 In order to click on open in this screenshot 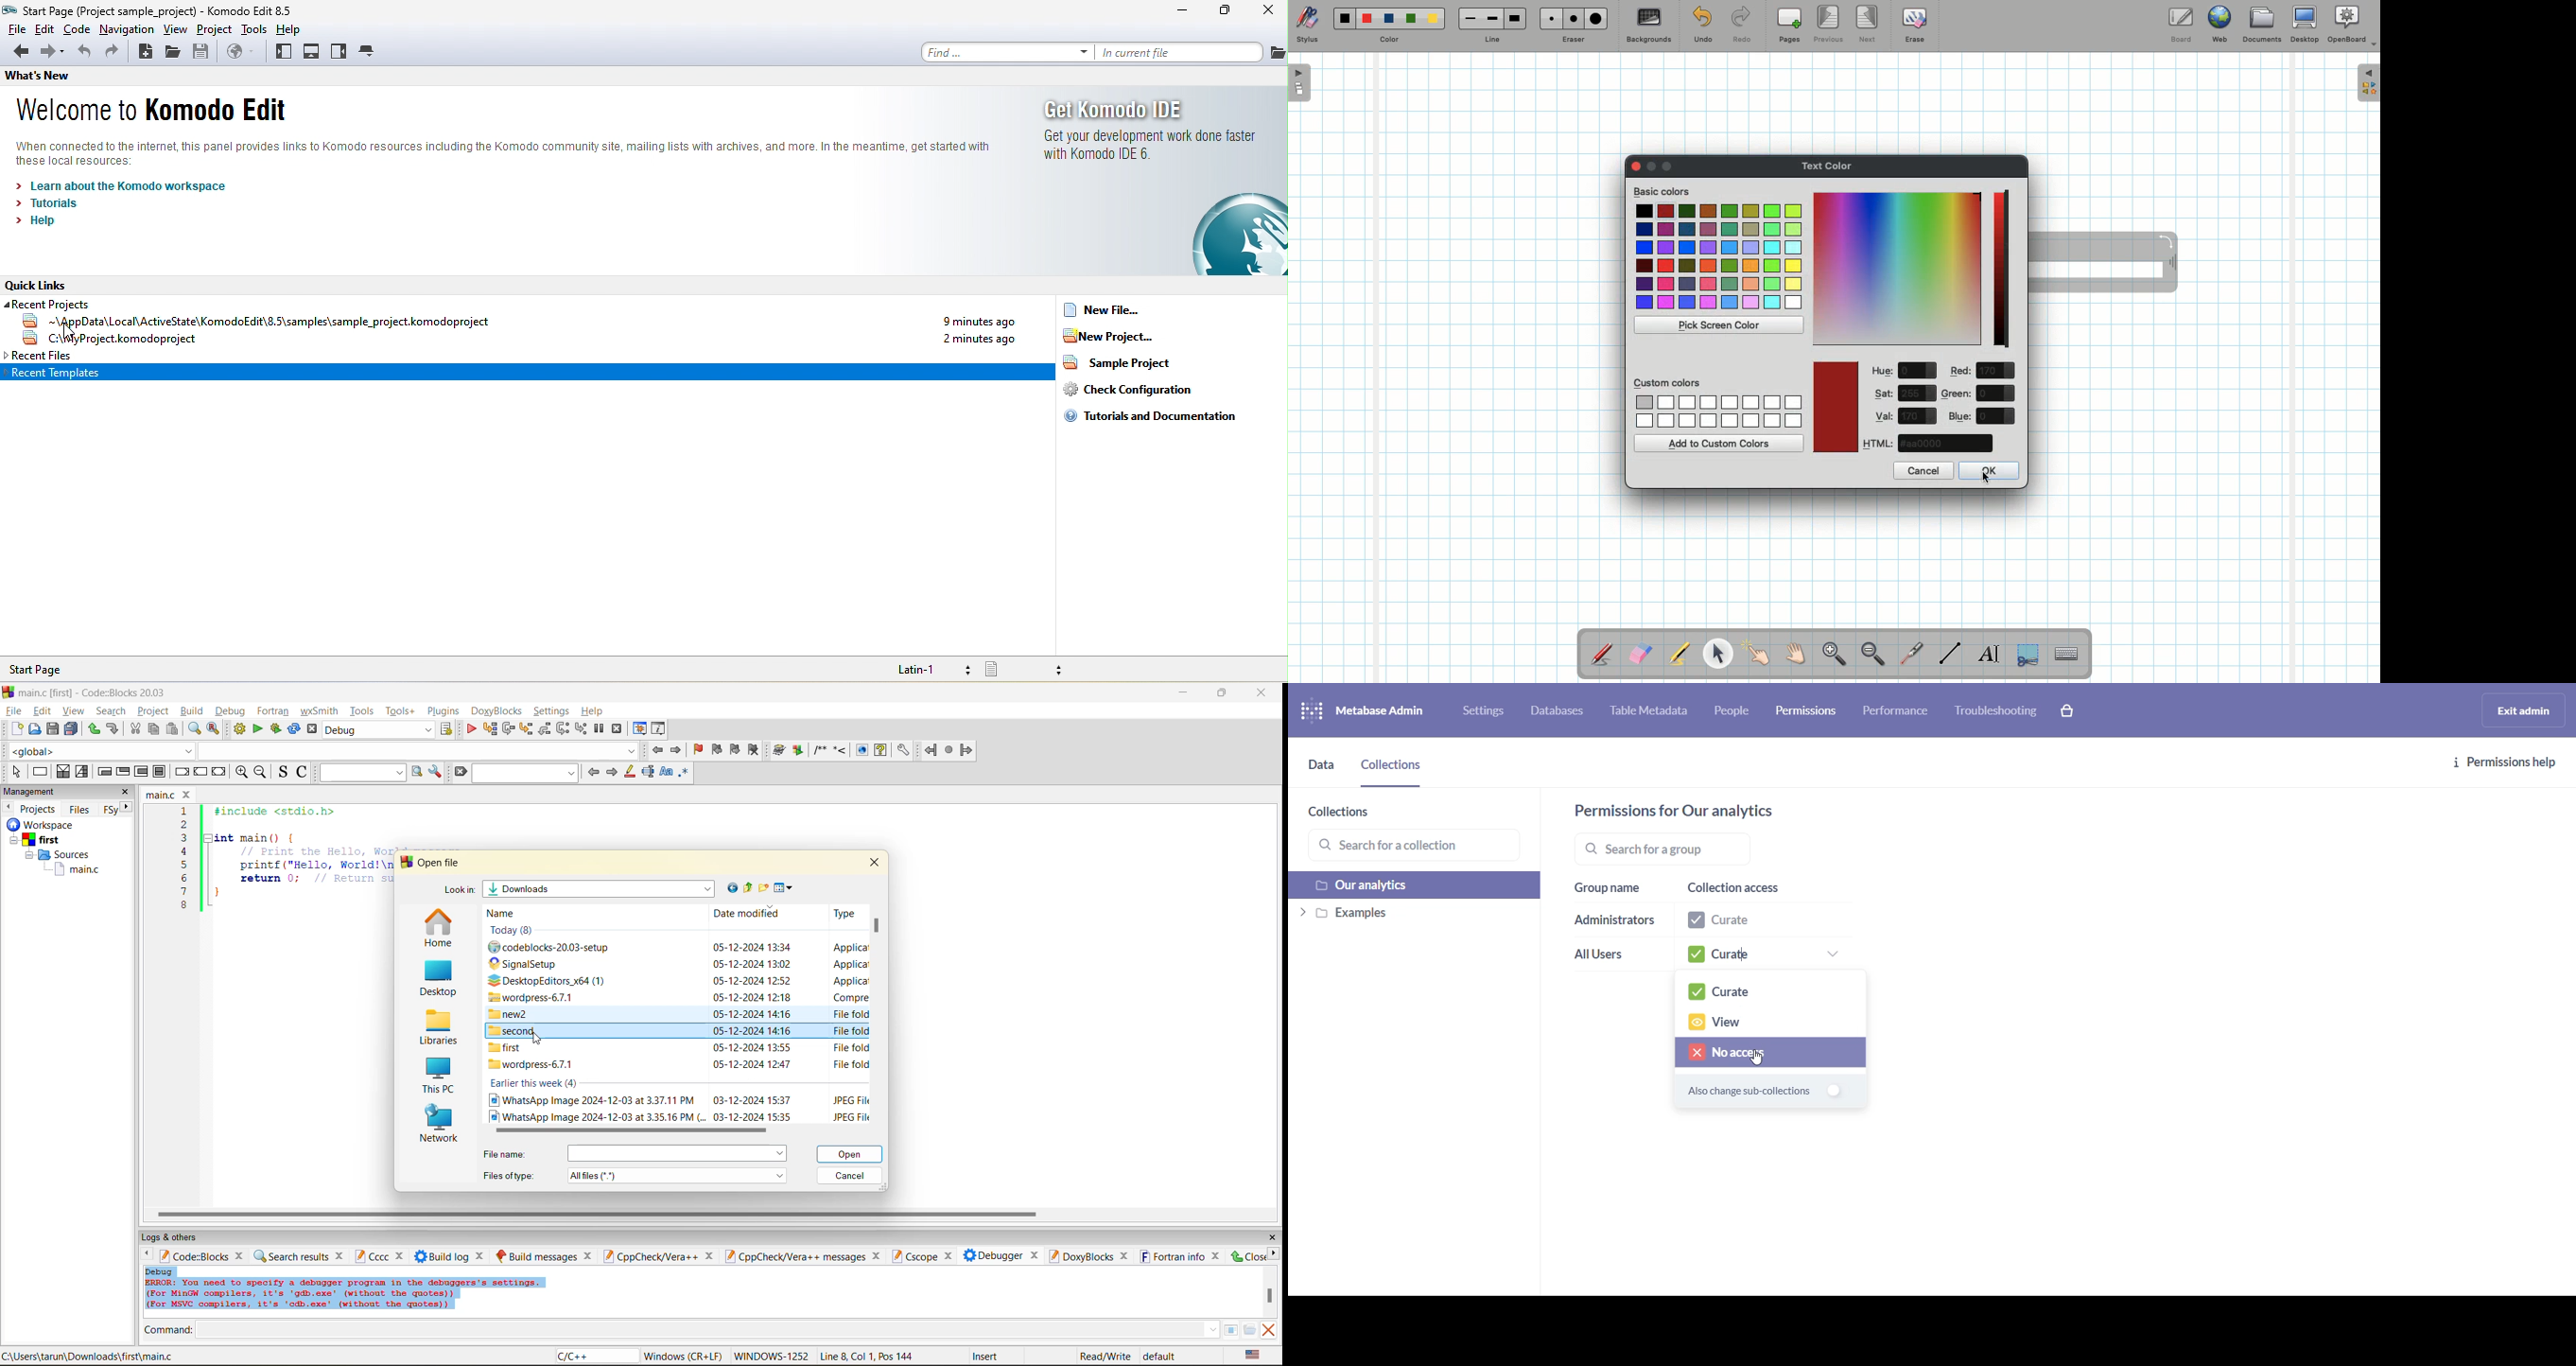, I will do `click(852, 1154)`.